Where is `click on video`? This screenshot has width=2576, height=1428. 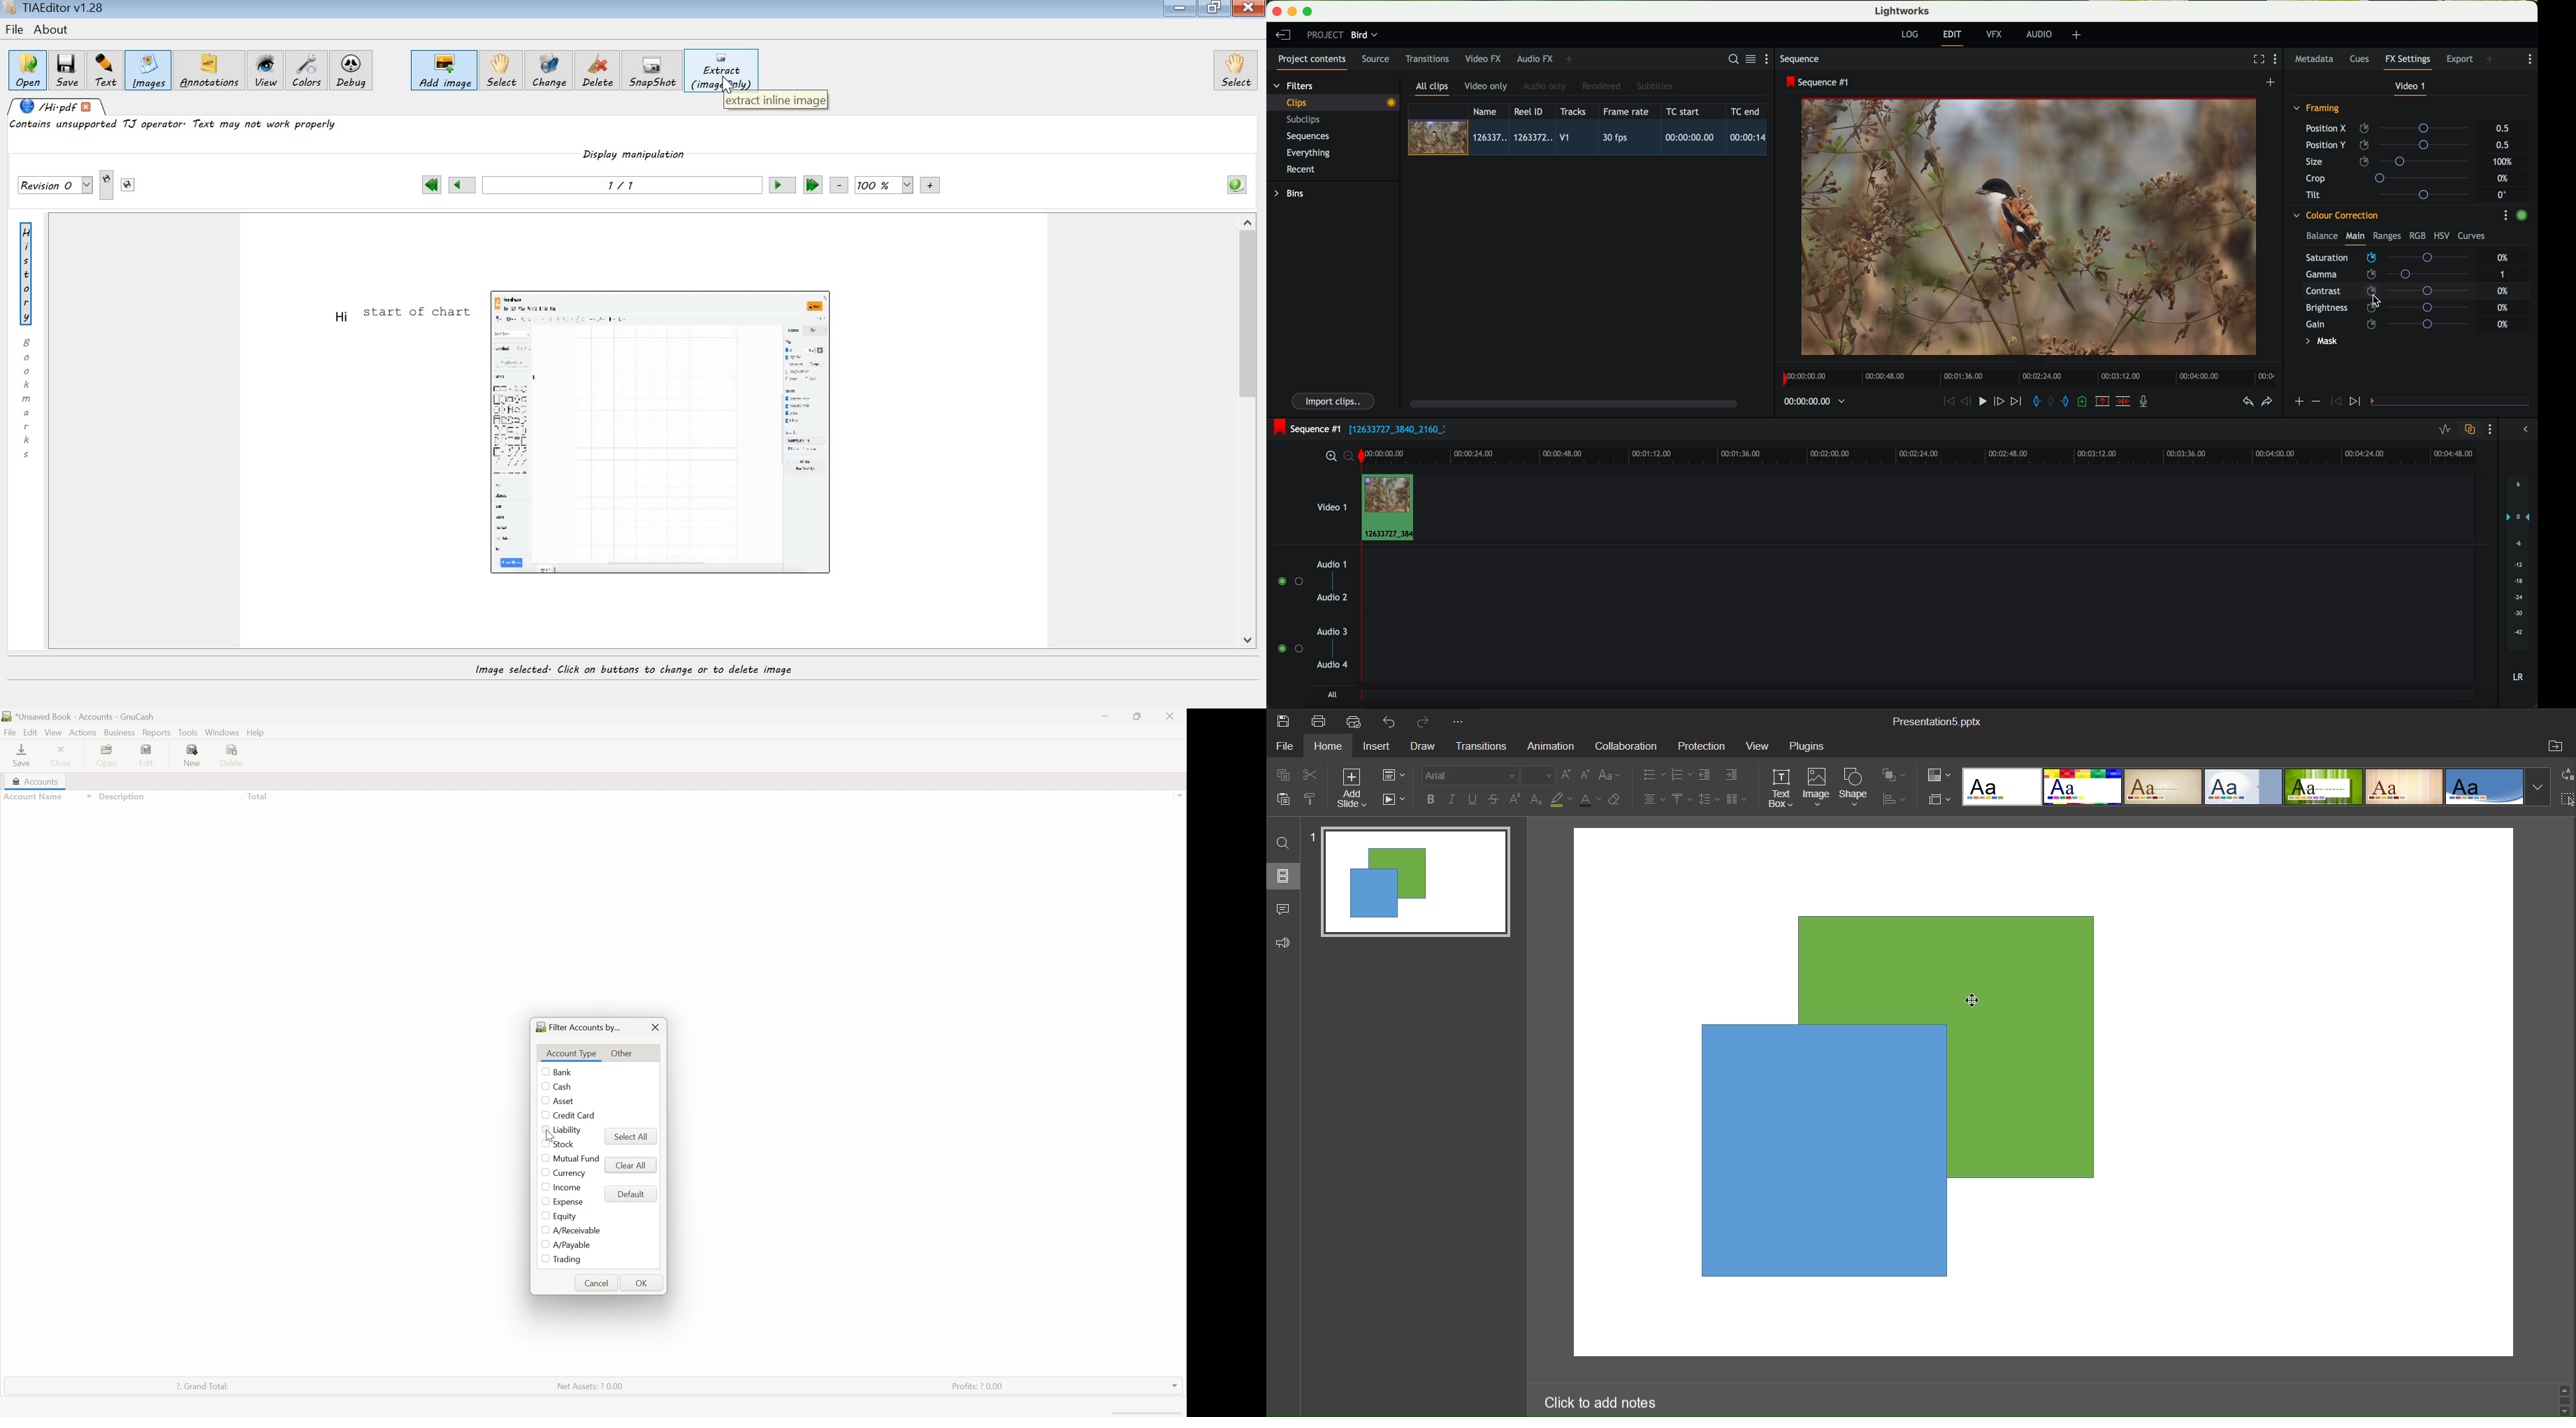
click on video is located at coordinates (1591, 139).